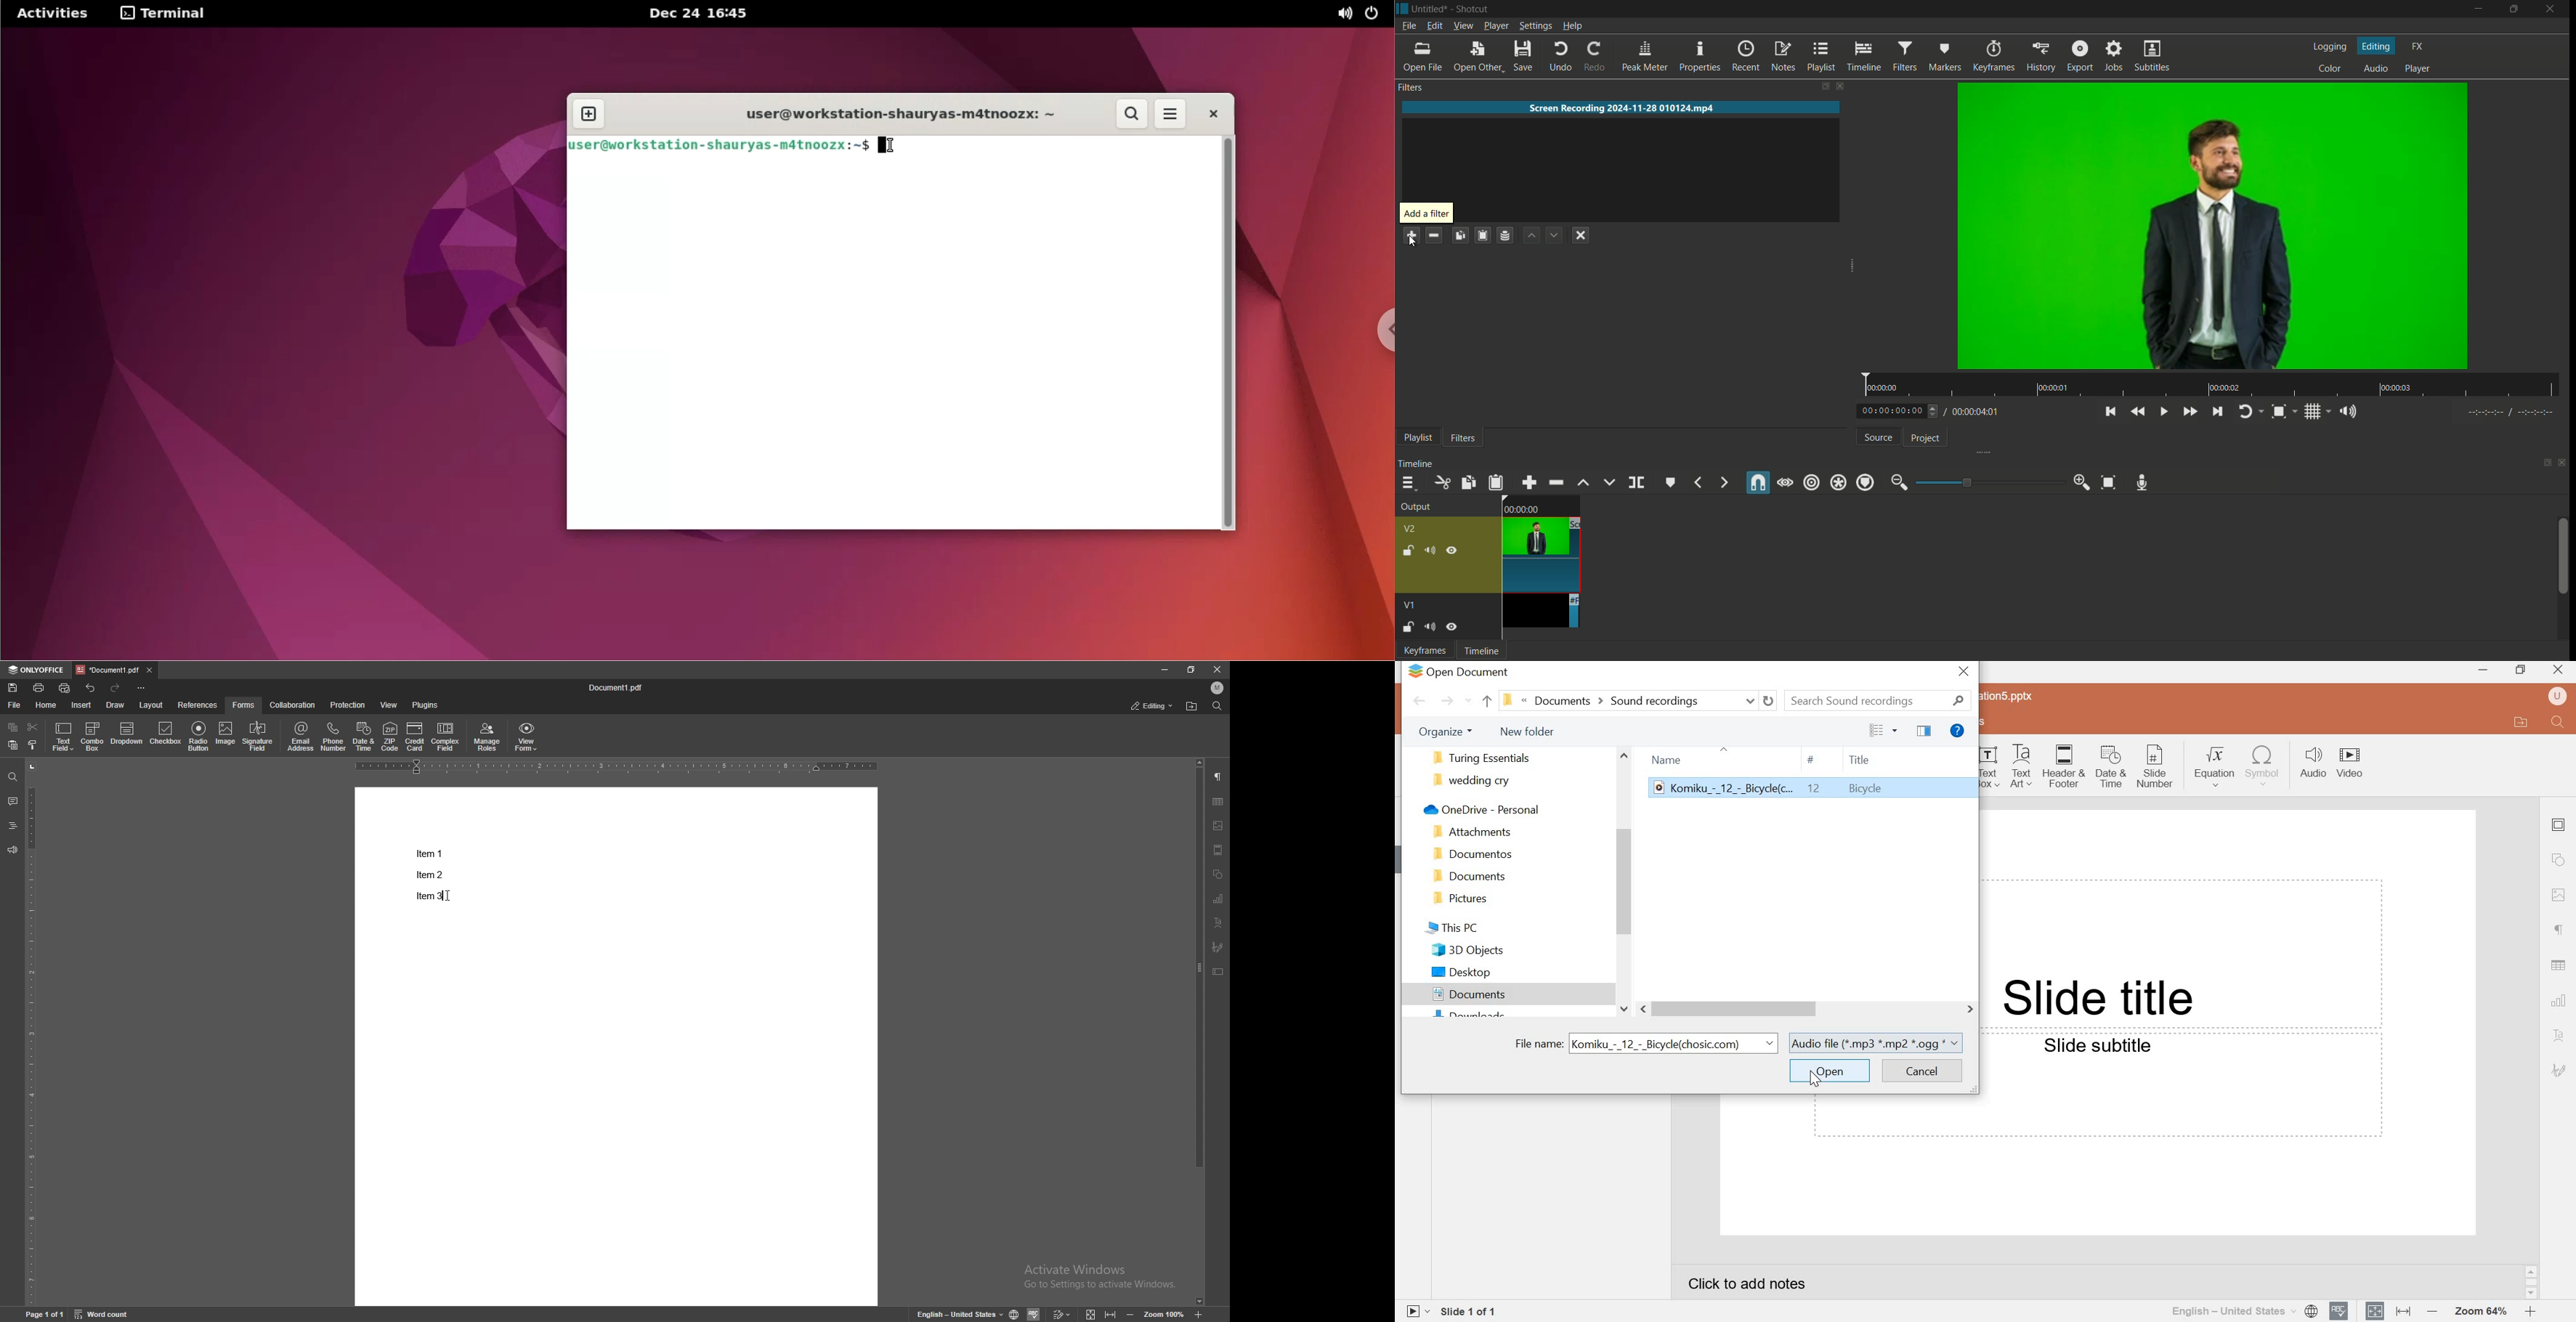 Image resolution: width=2576 pixels, height=1344 pixels. What do you see at coordinates (1813, 1078) in the screenshot?
I see `cursor` at bounding box center [1813, 1078].